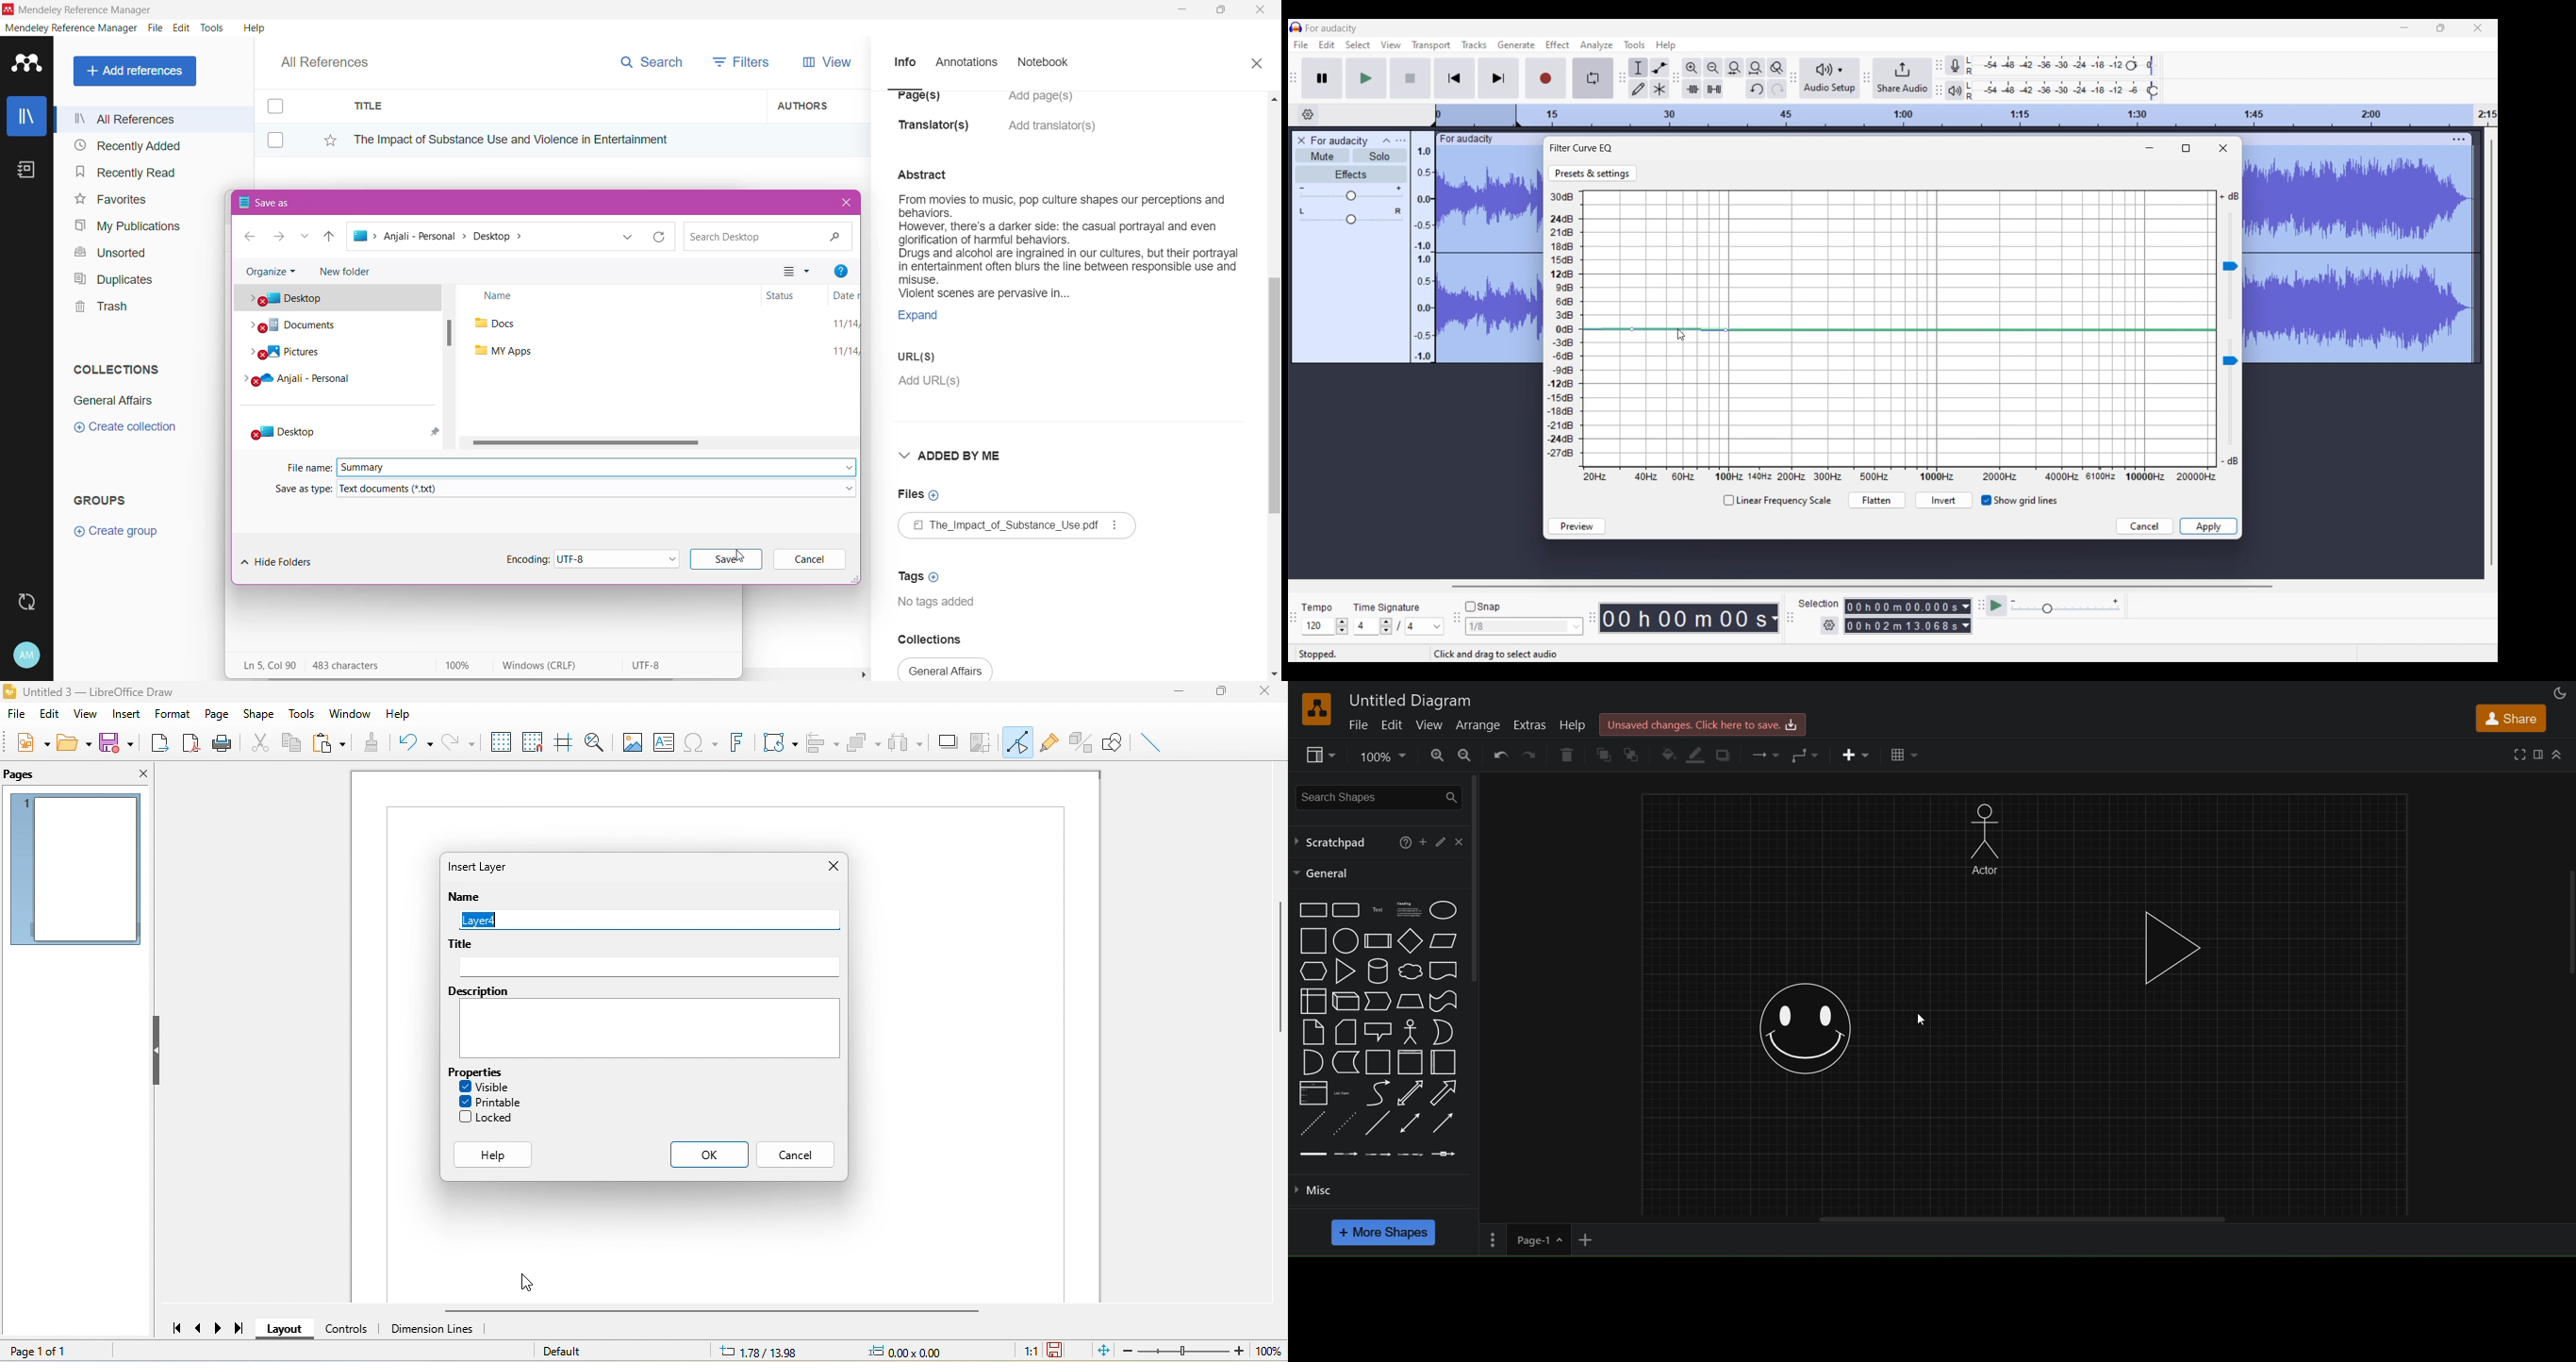 The height and width of the screenshot is (1372, 2576). I want to click on Play-at-speed/Play-at-speed once, so click(1998, 606).